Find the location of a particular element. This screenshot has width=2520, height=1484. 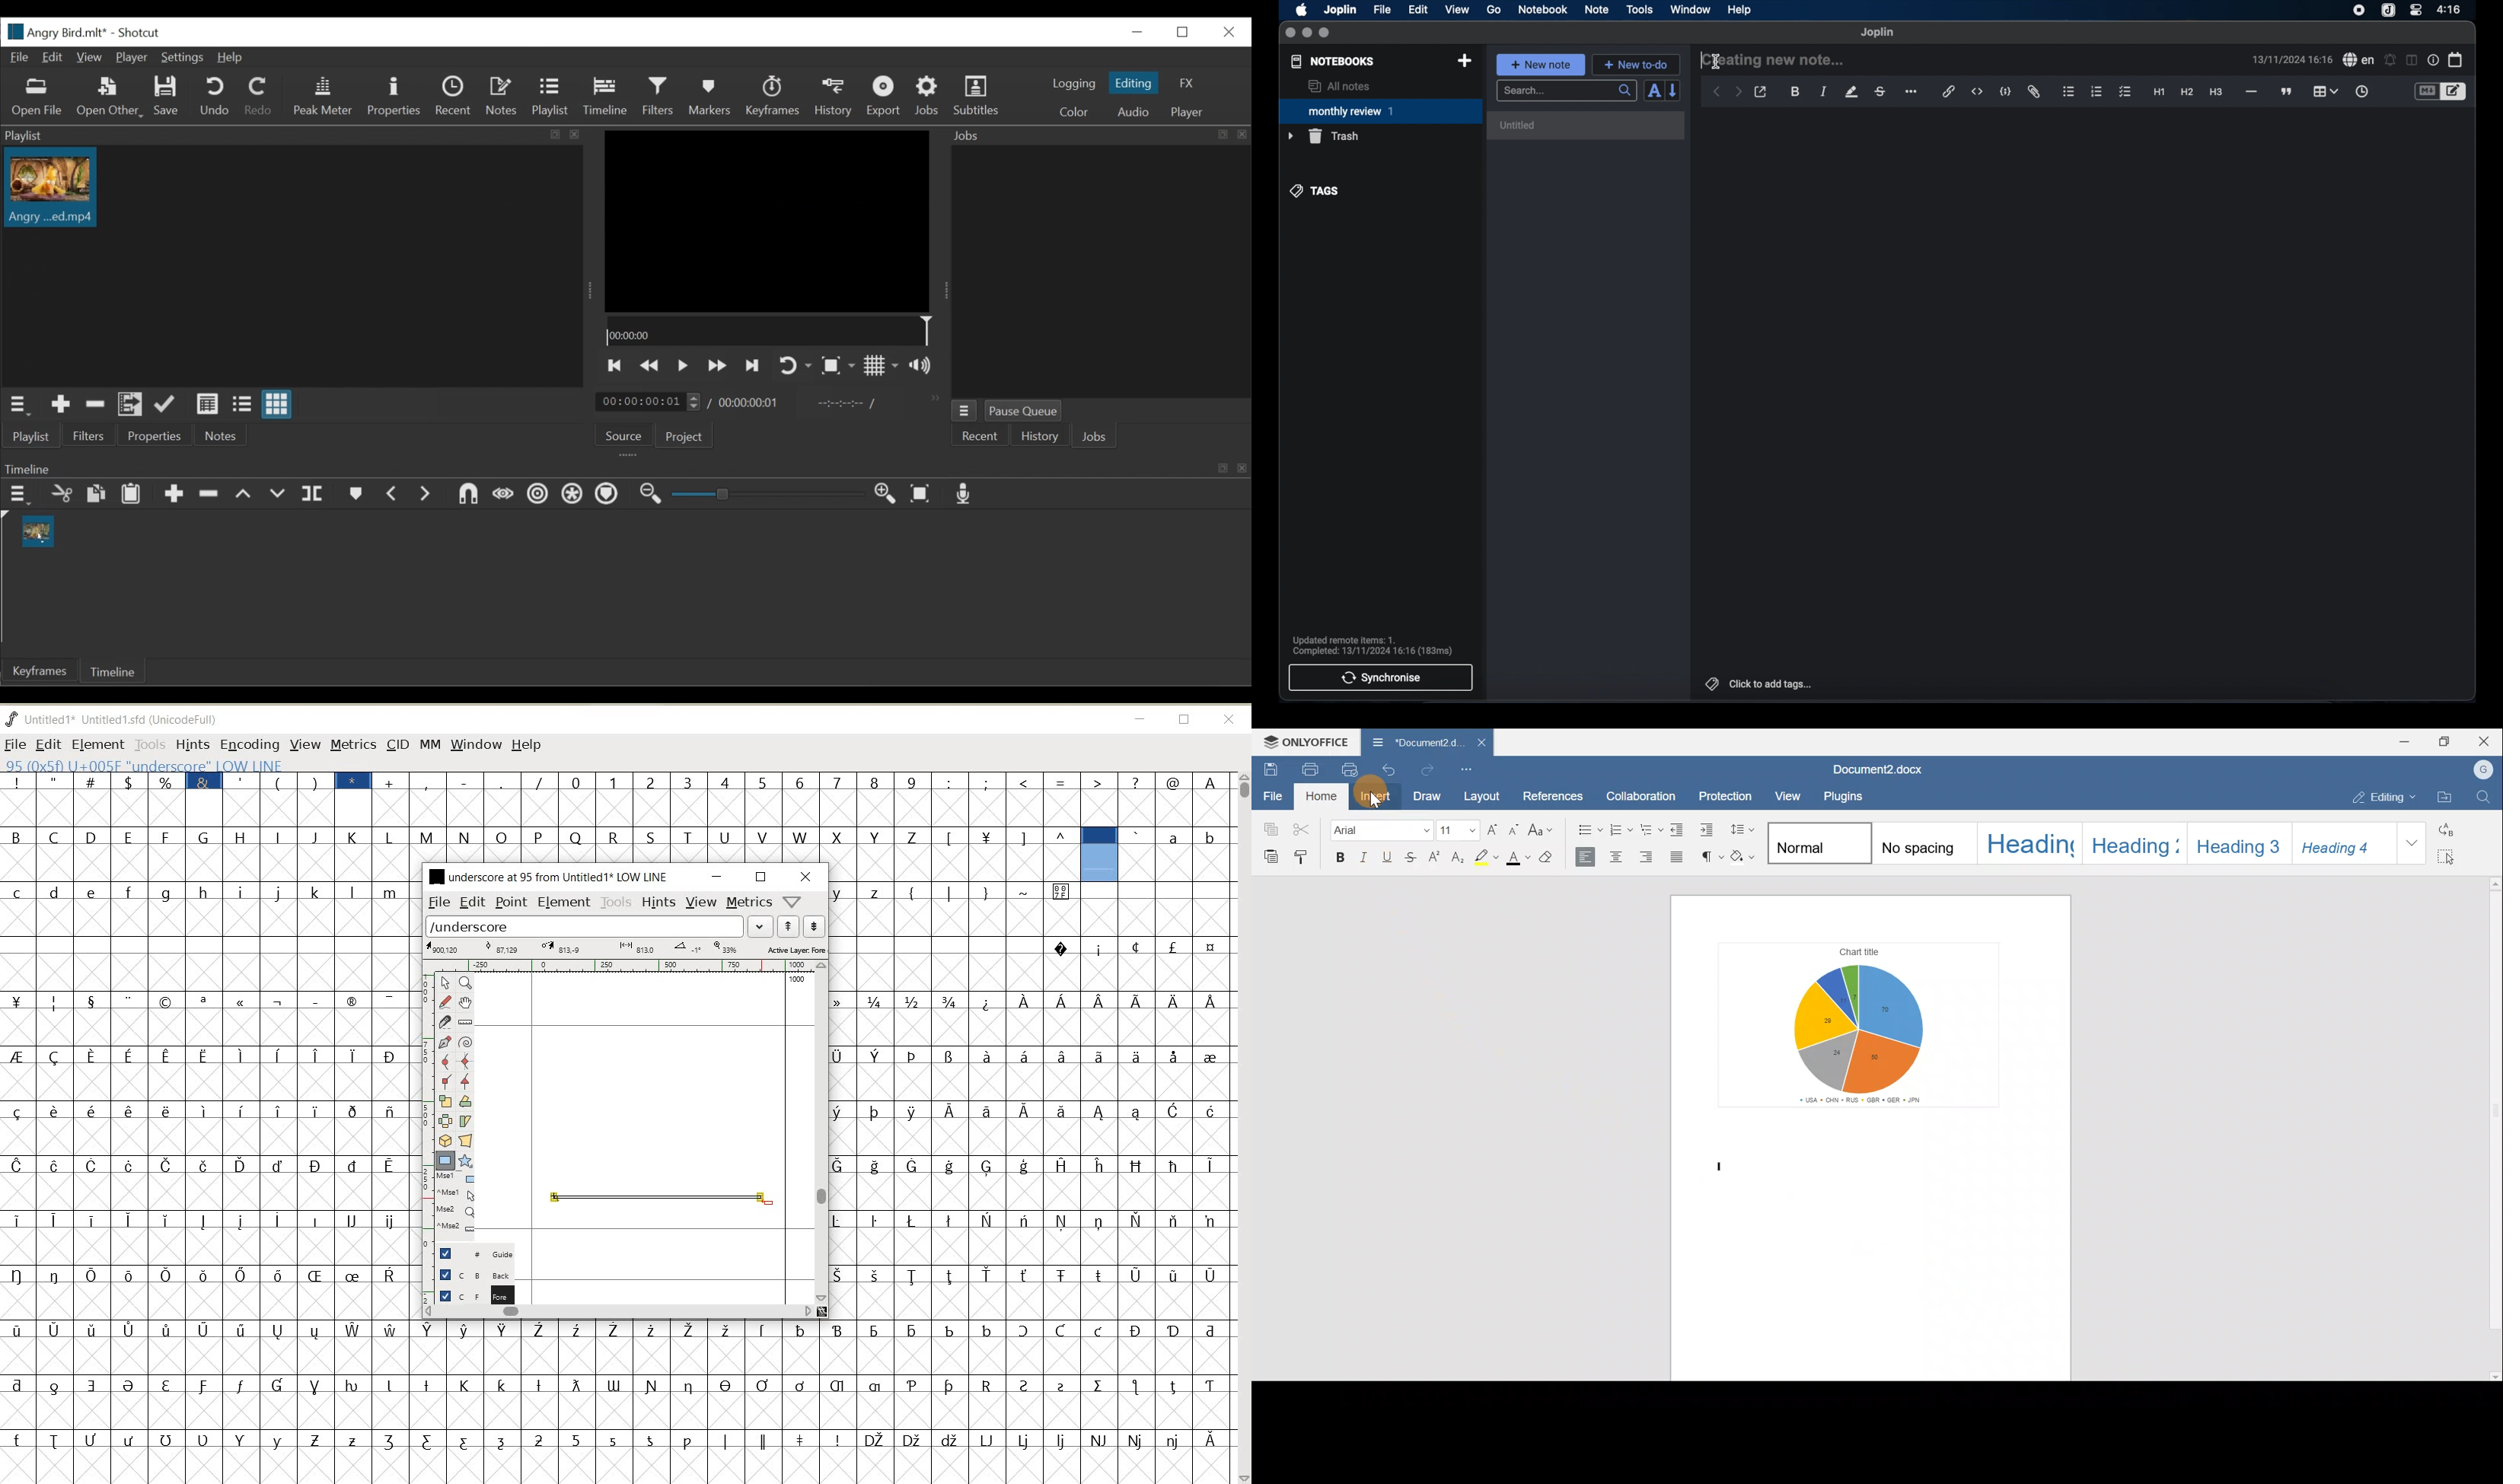

Timeline is located at coordinates (772, 332).